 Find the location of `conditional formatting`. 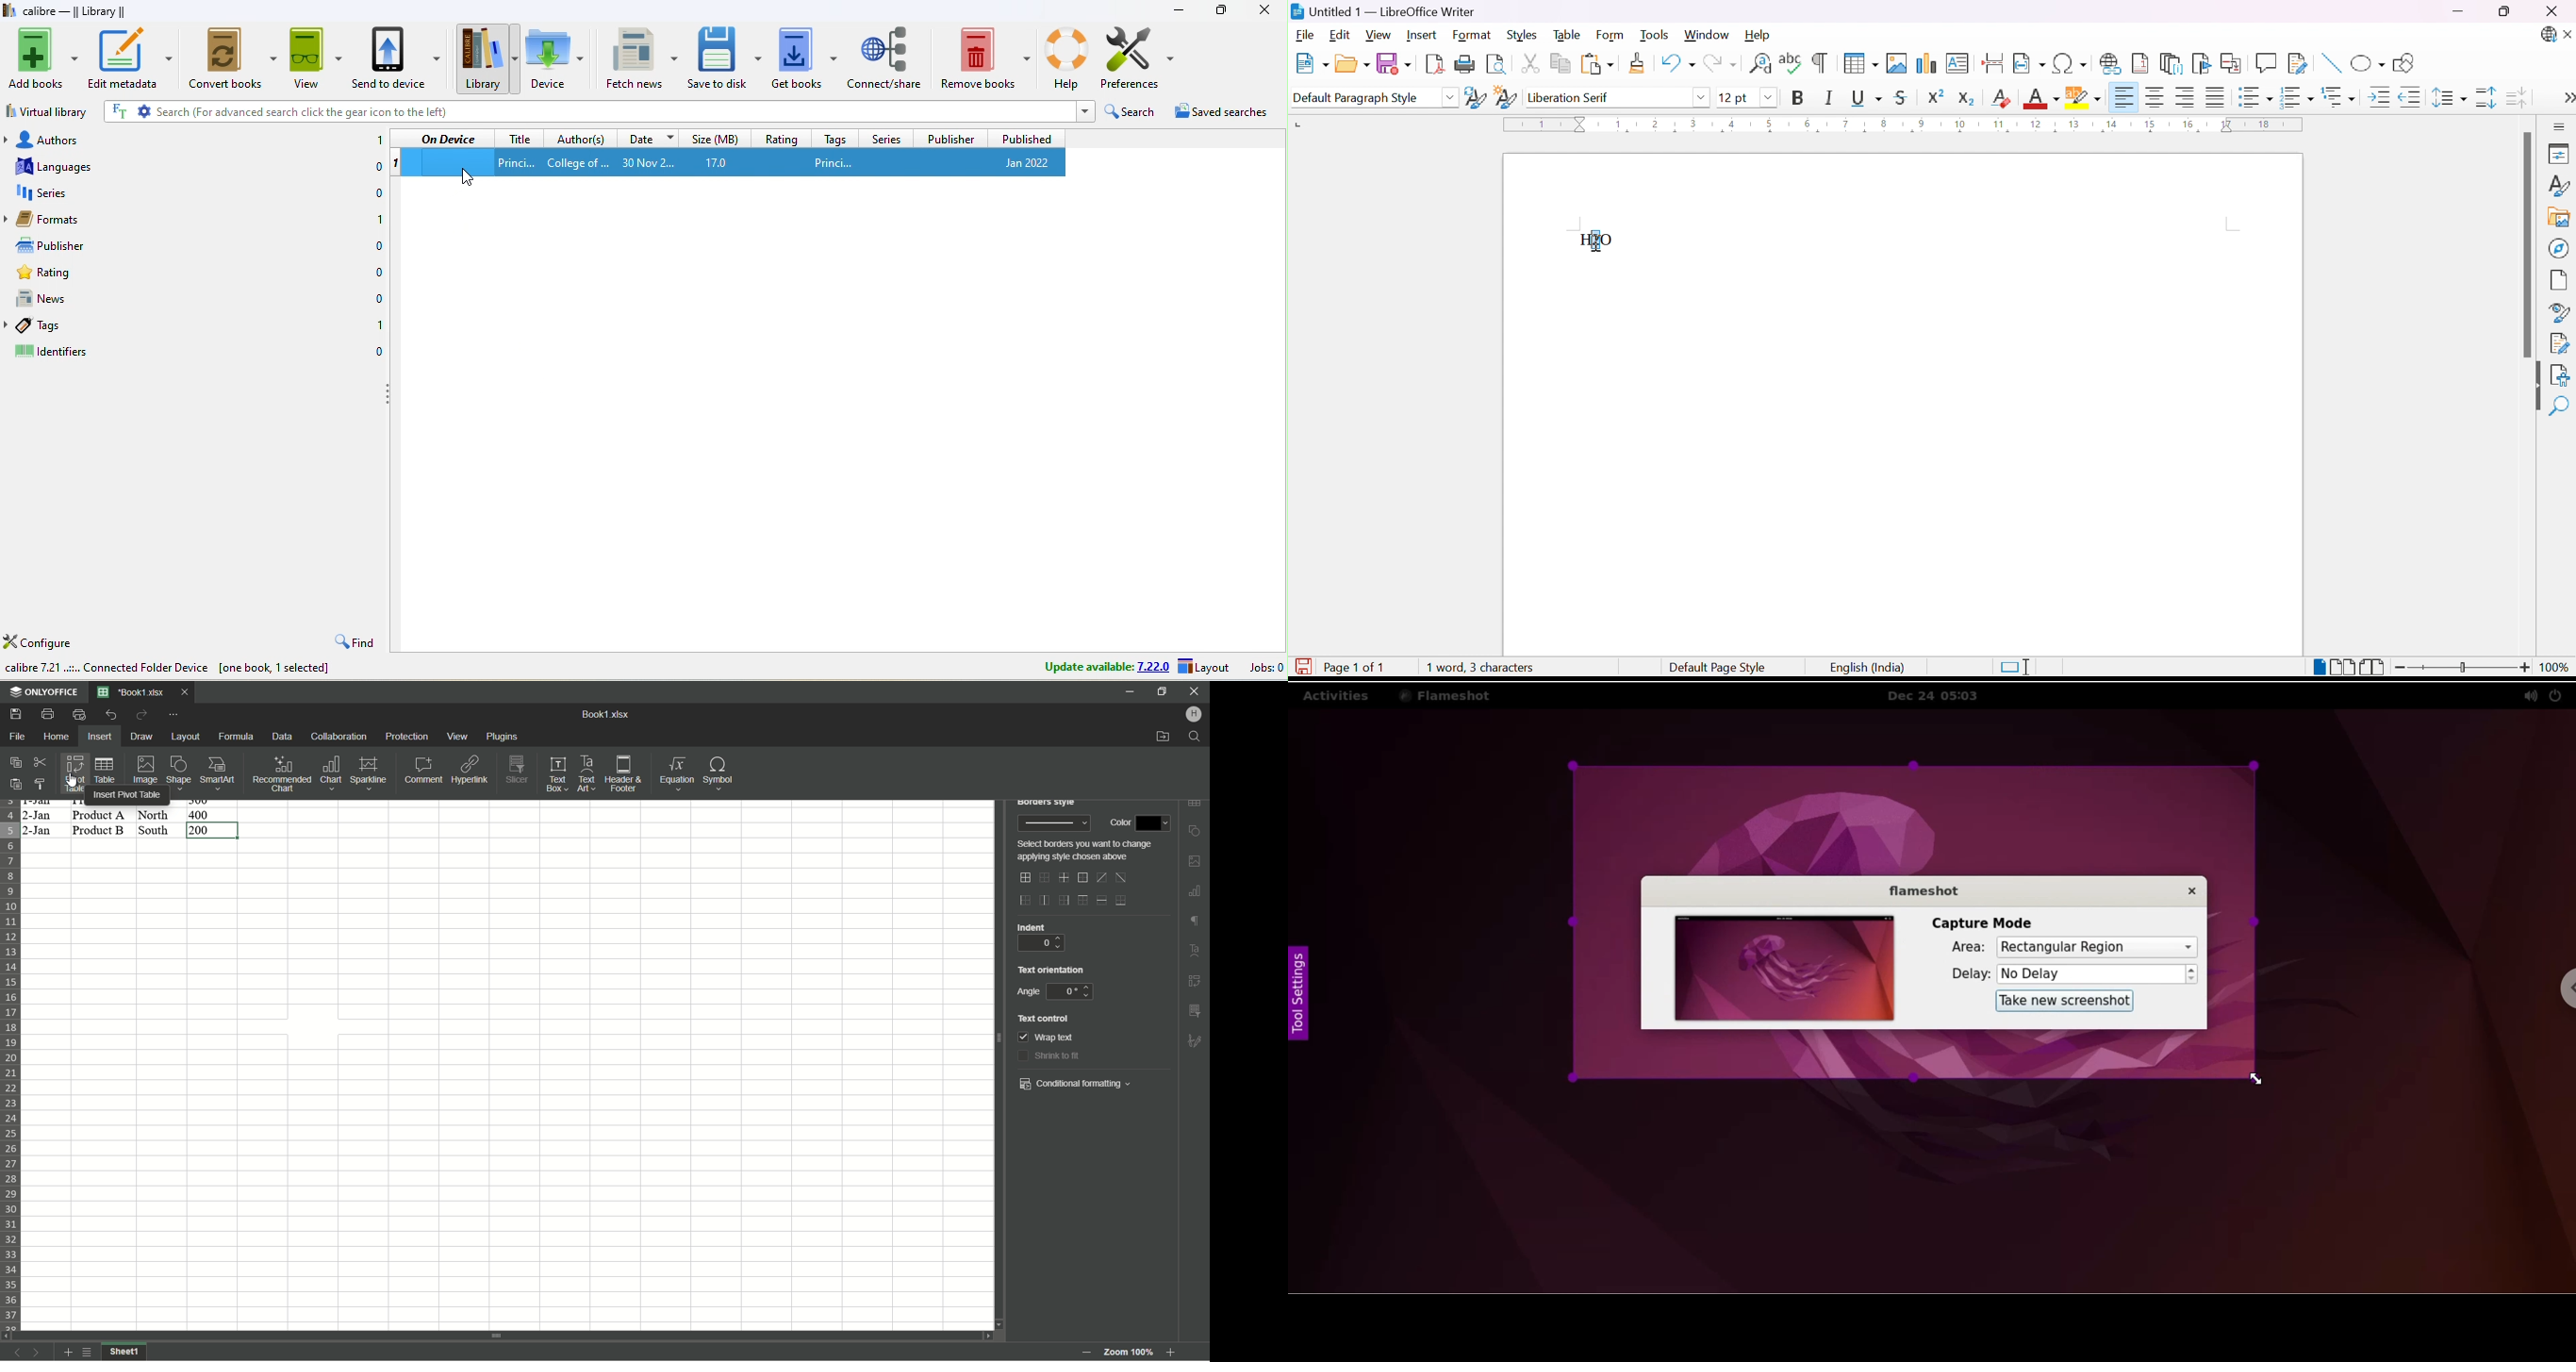

conditional formatting is located at coordinates (1070, 1085).